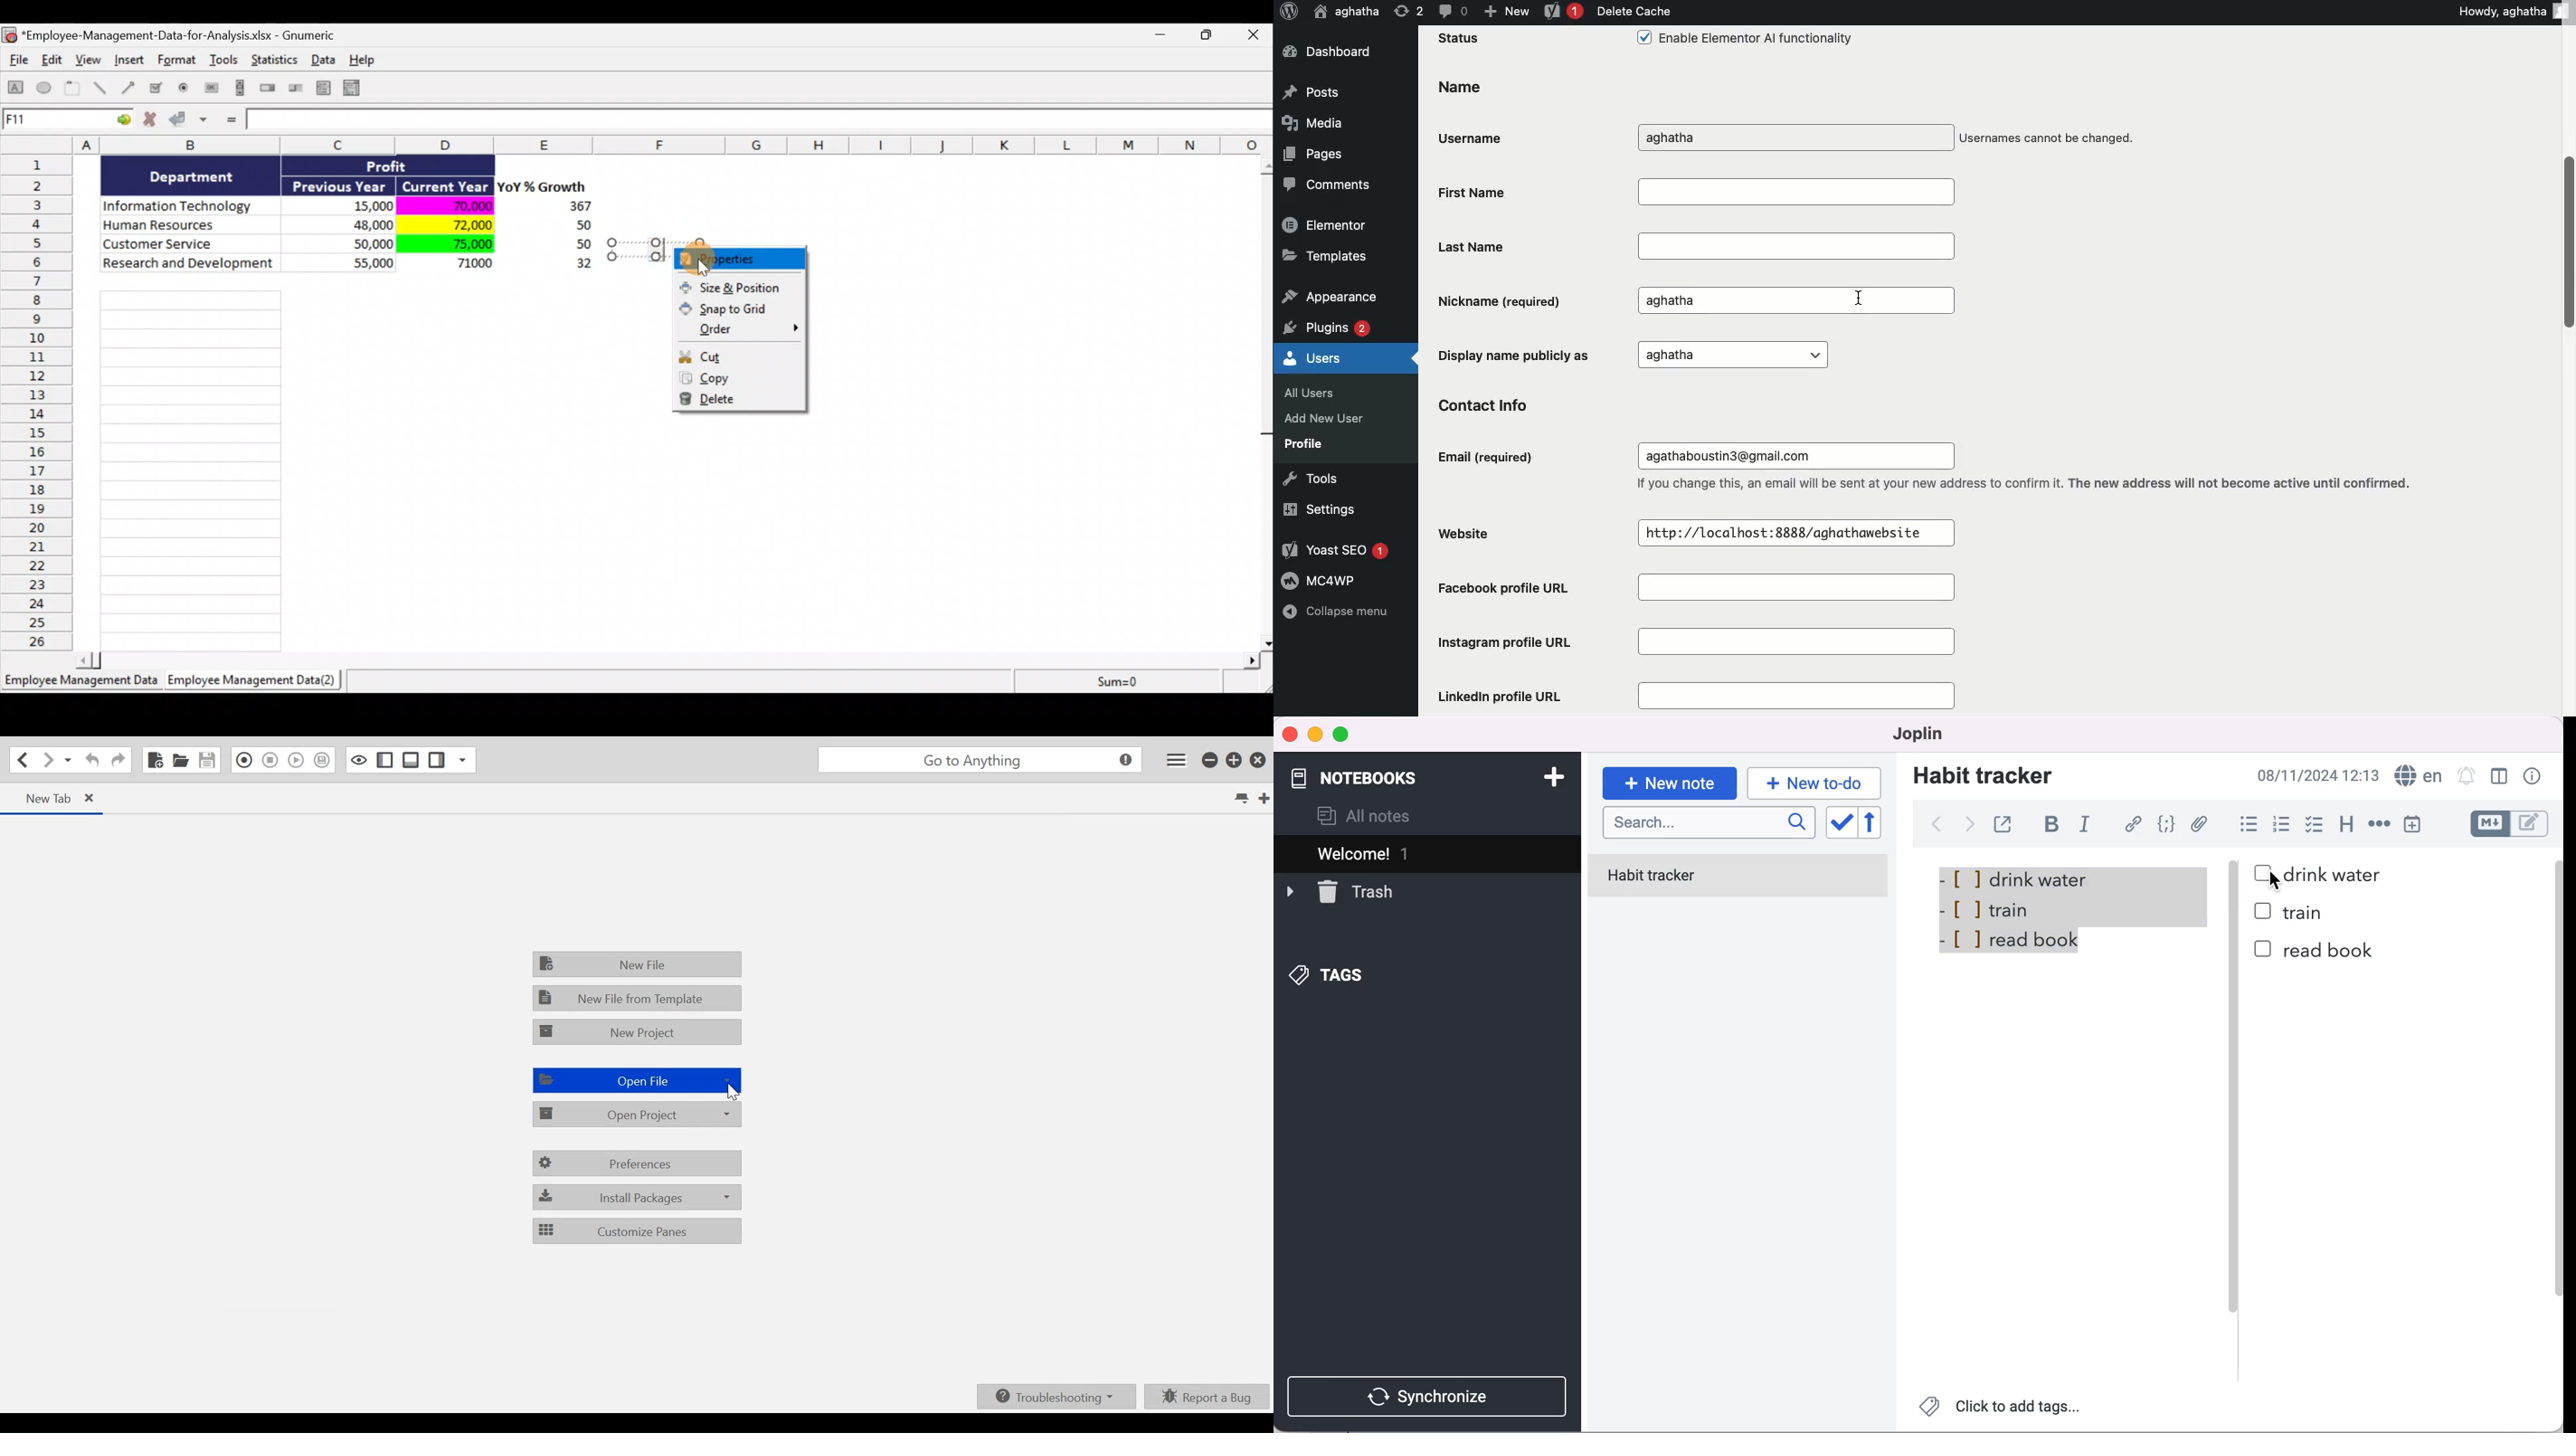 Image resolution: width=2576 pixels, height=1456 pixels. Describe the element at coordinates (1693, 532) in the screenshot. I see `Website` at that location.